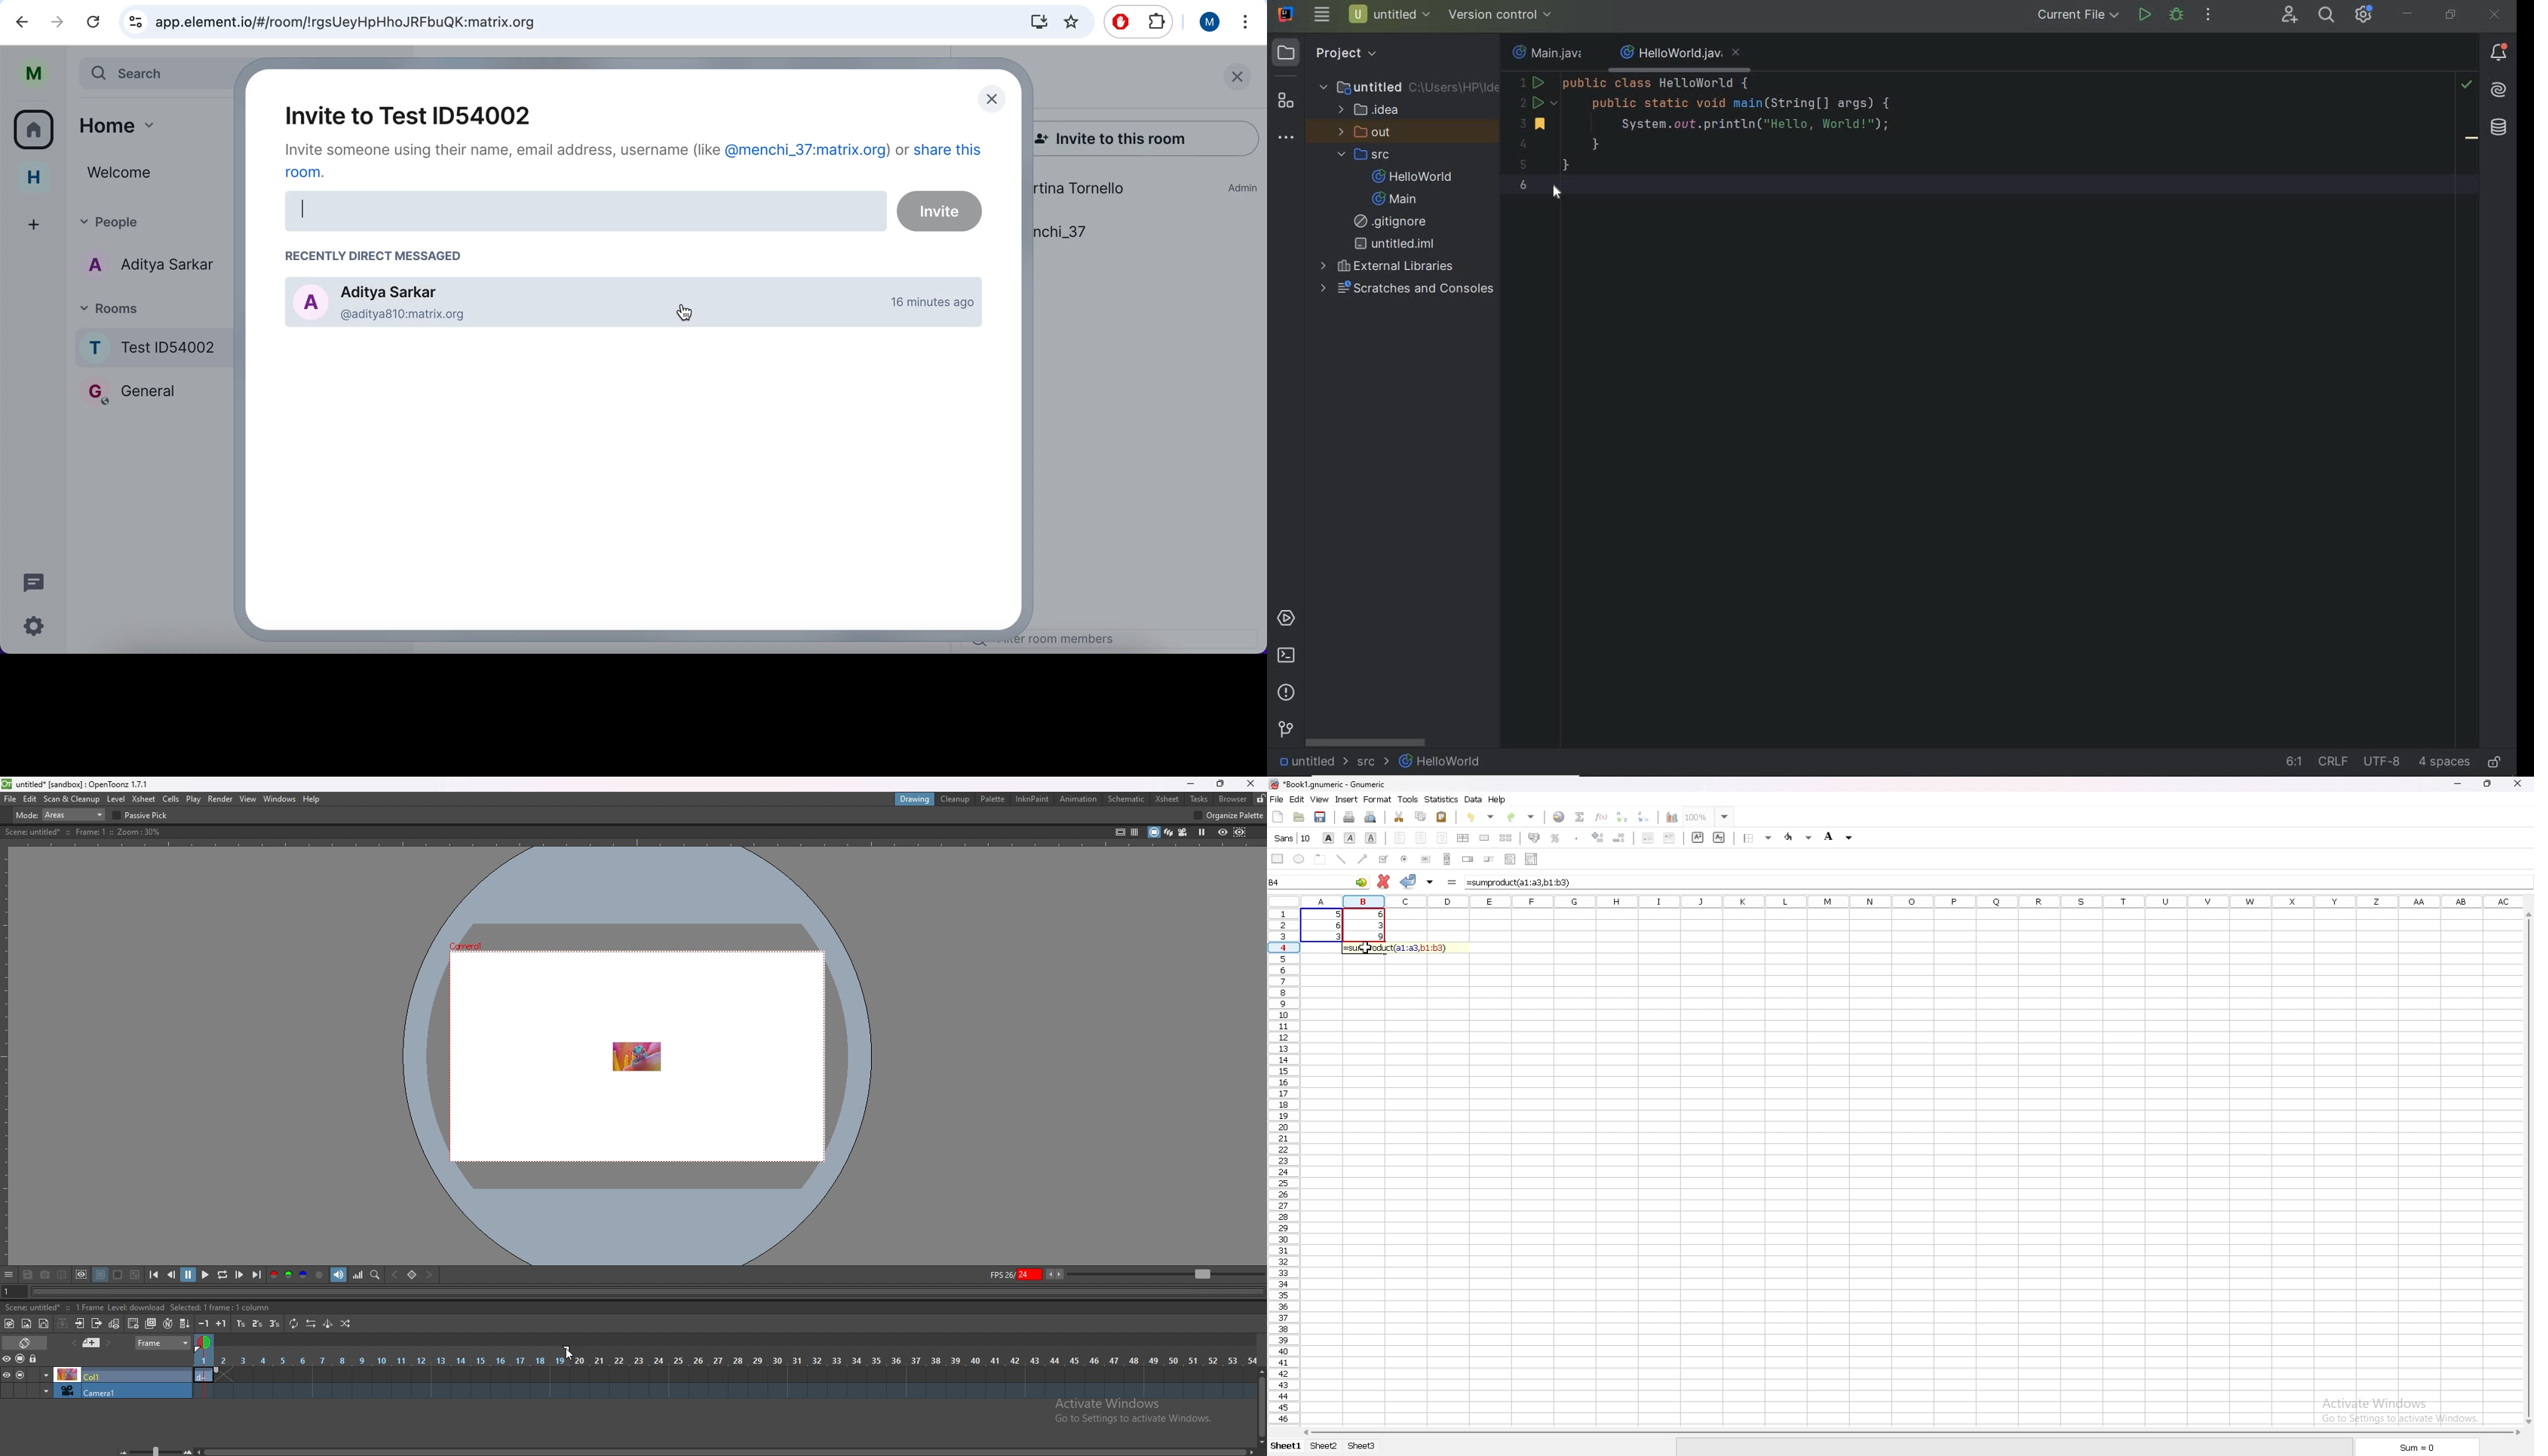 The image size is (2548, 1456). I want to click on options, so click(9, 1275).